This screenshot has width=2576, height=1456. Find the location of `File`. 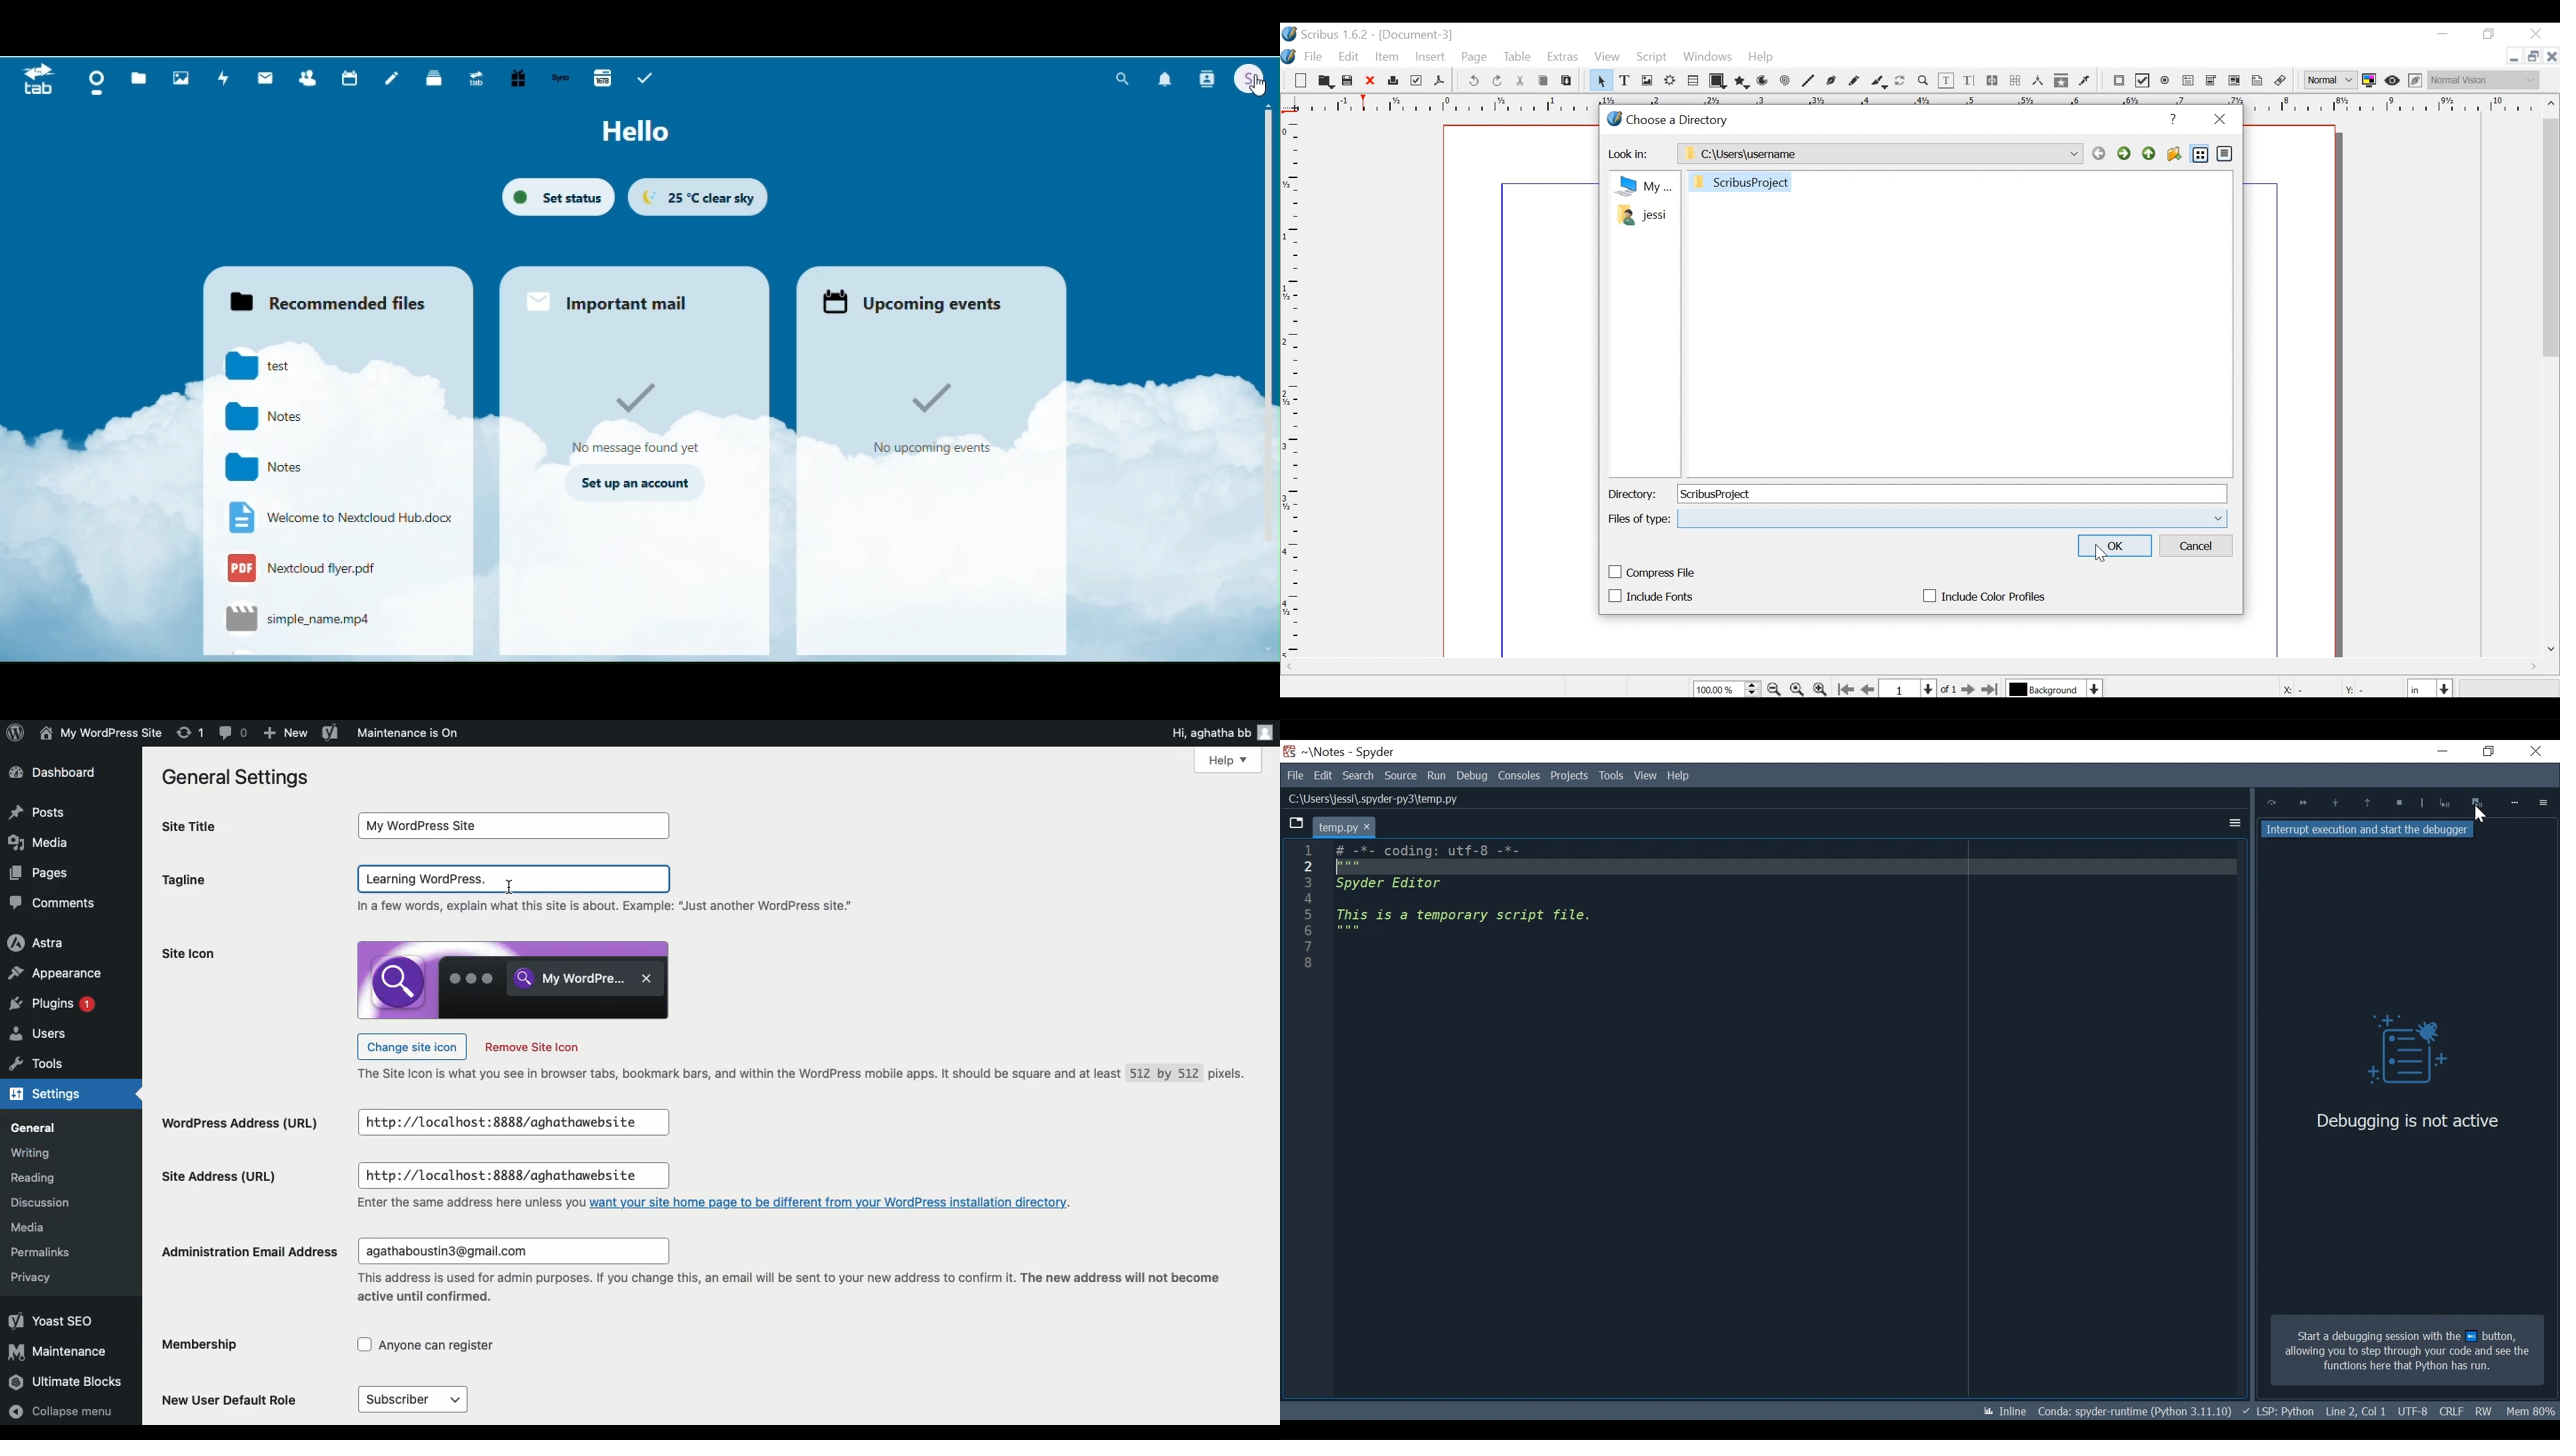

File is located at coordinates (1295, 775).